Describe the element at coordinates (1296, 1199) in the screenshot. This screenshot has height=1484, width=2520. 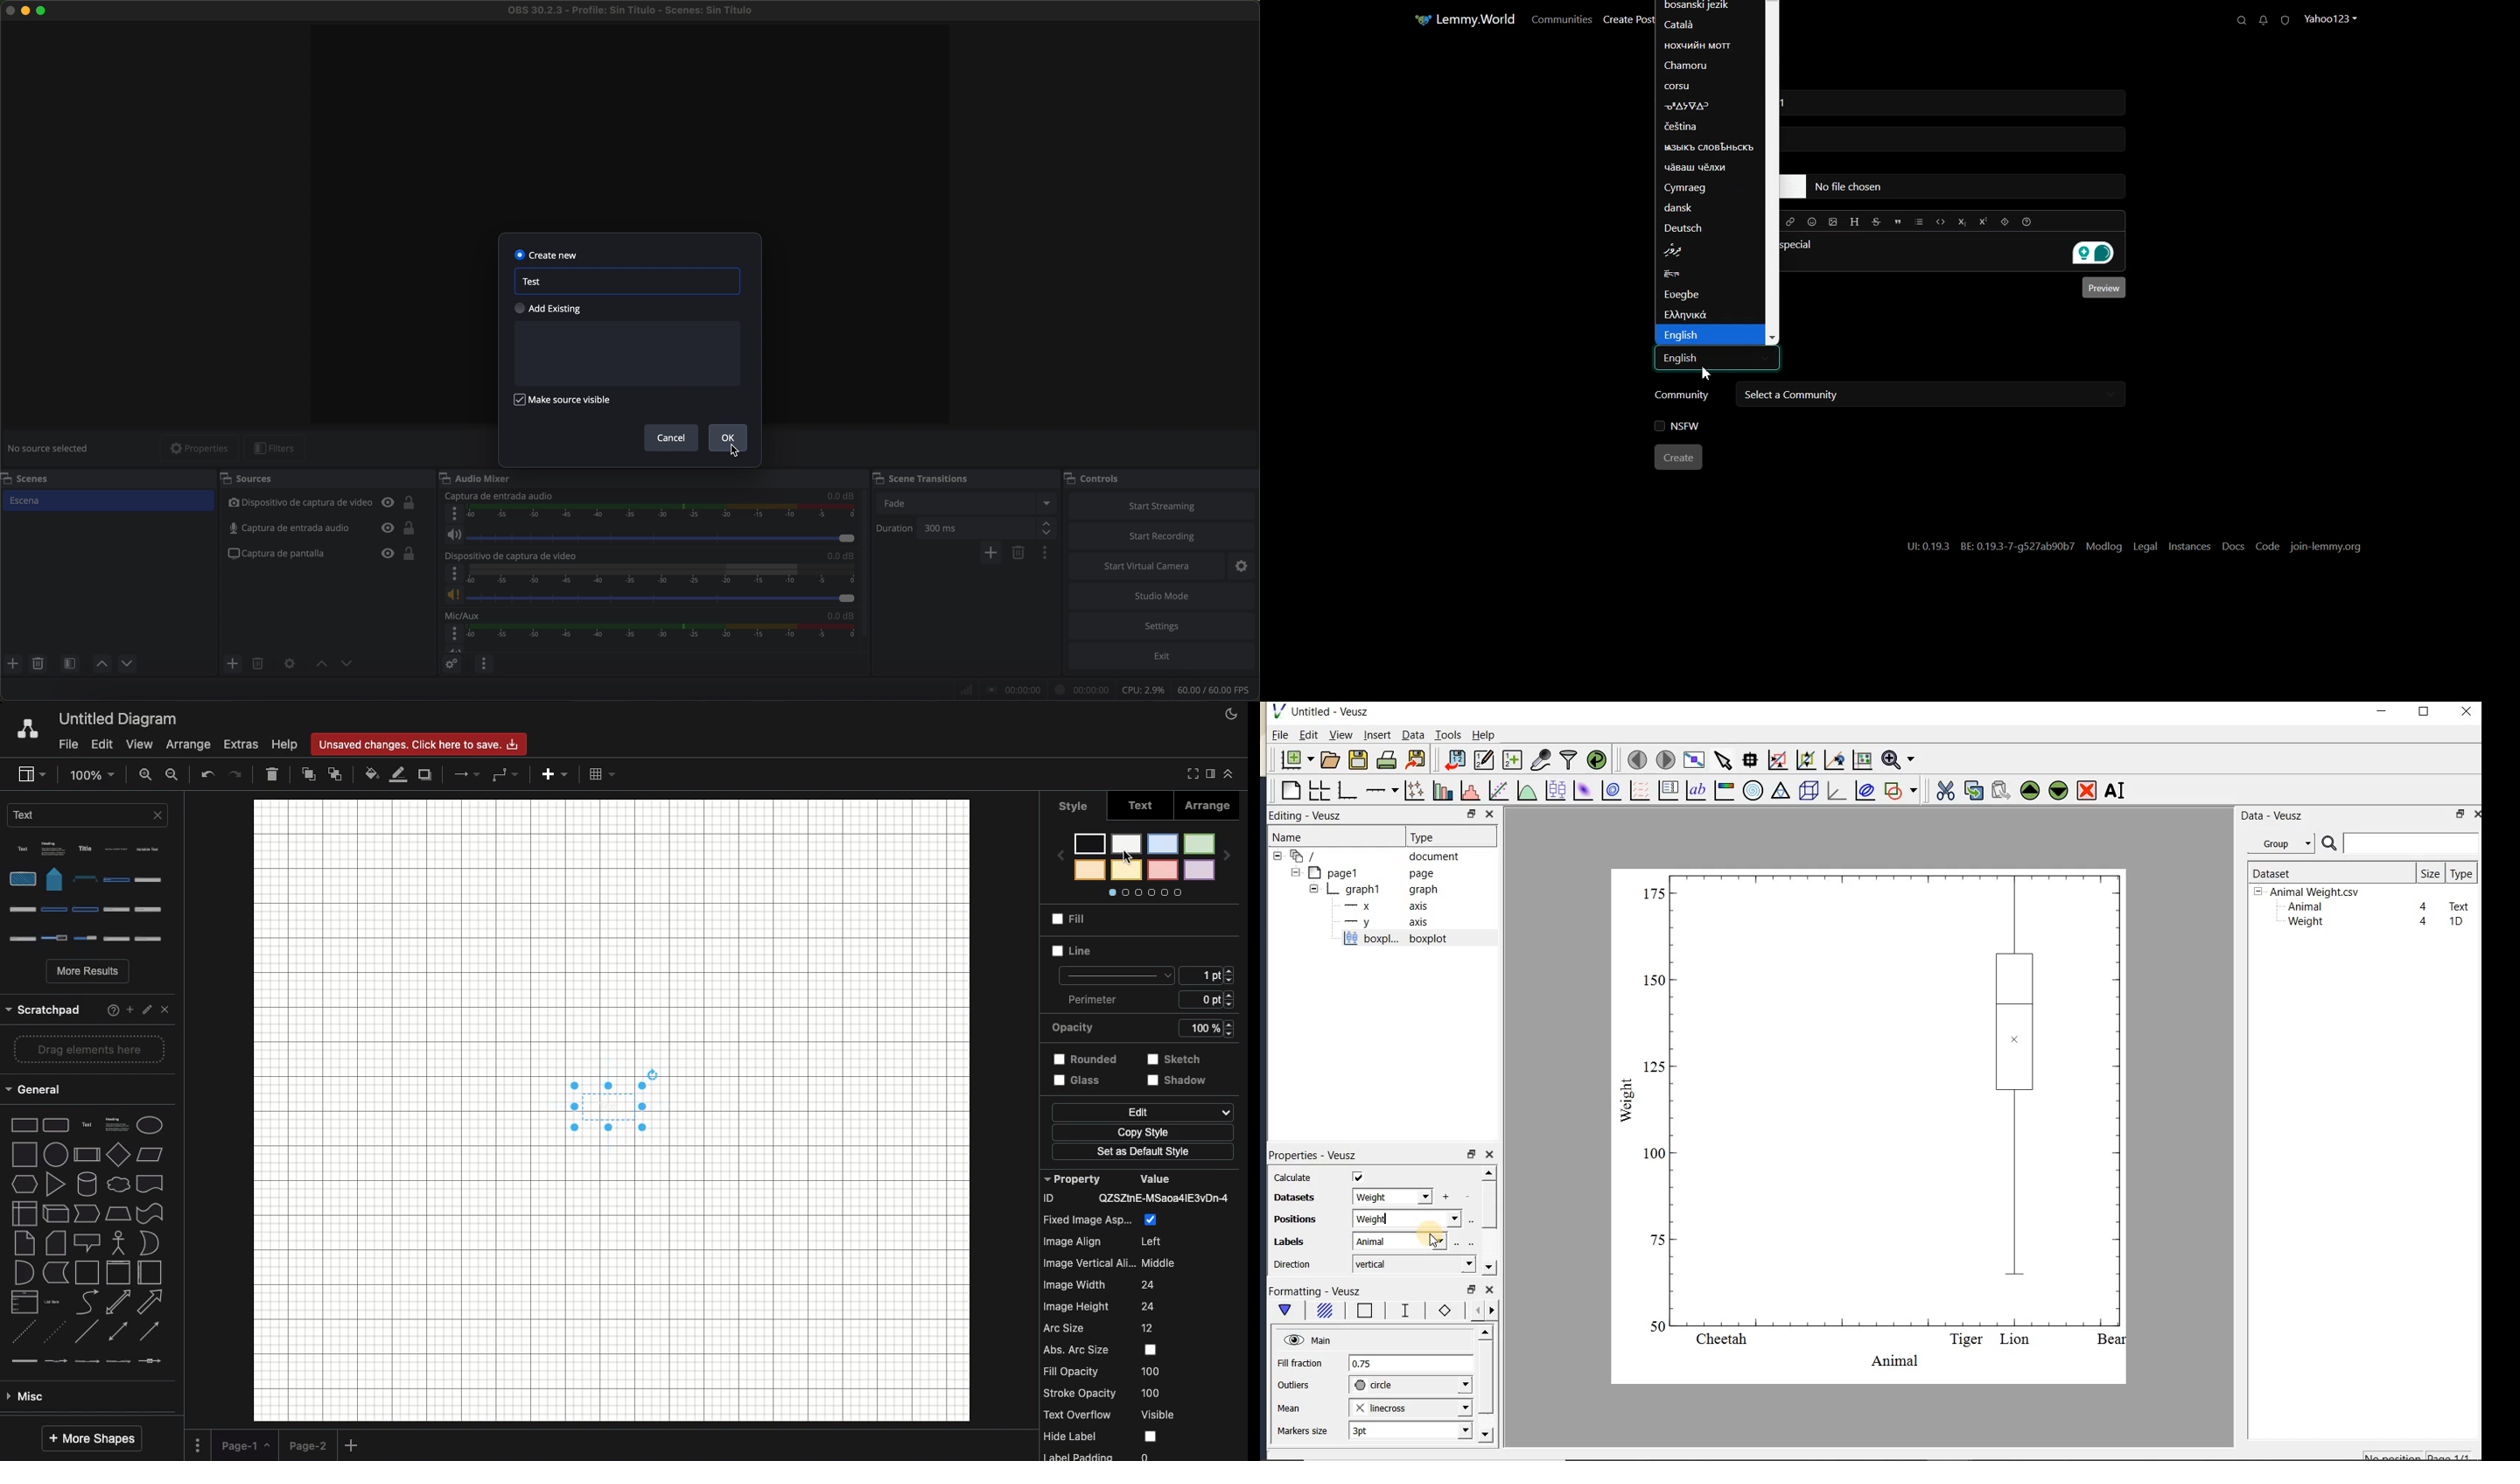
I see `datasets` at that location.